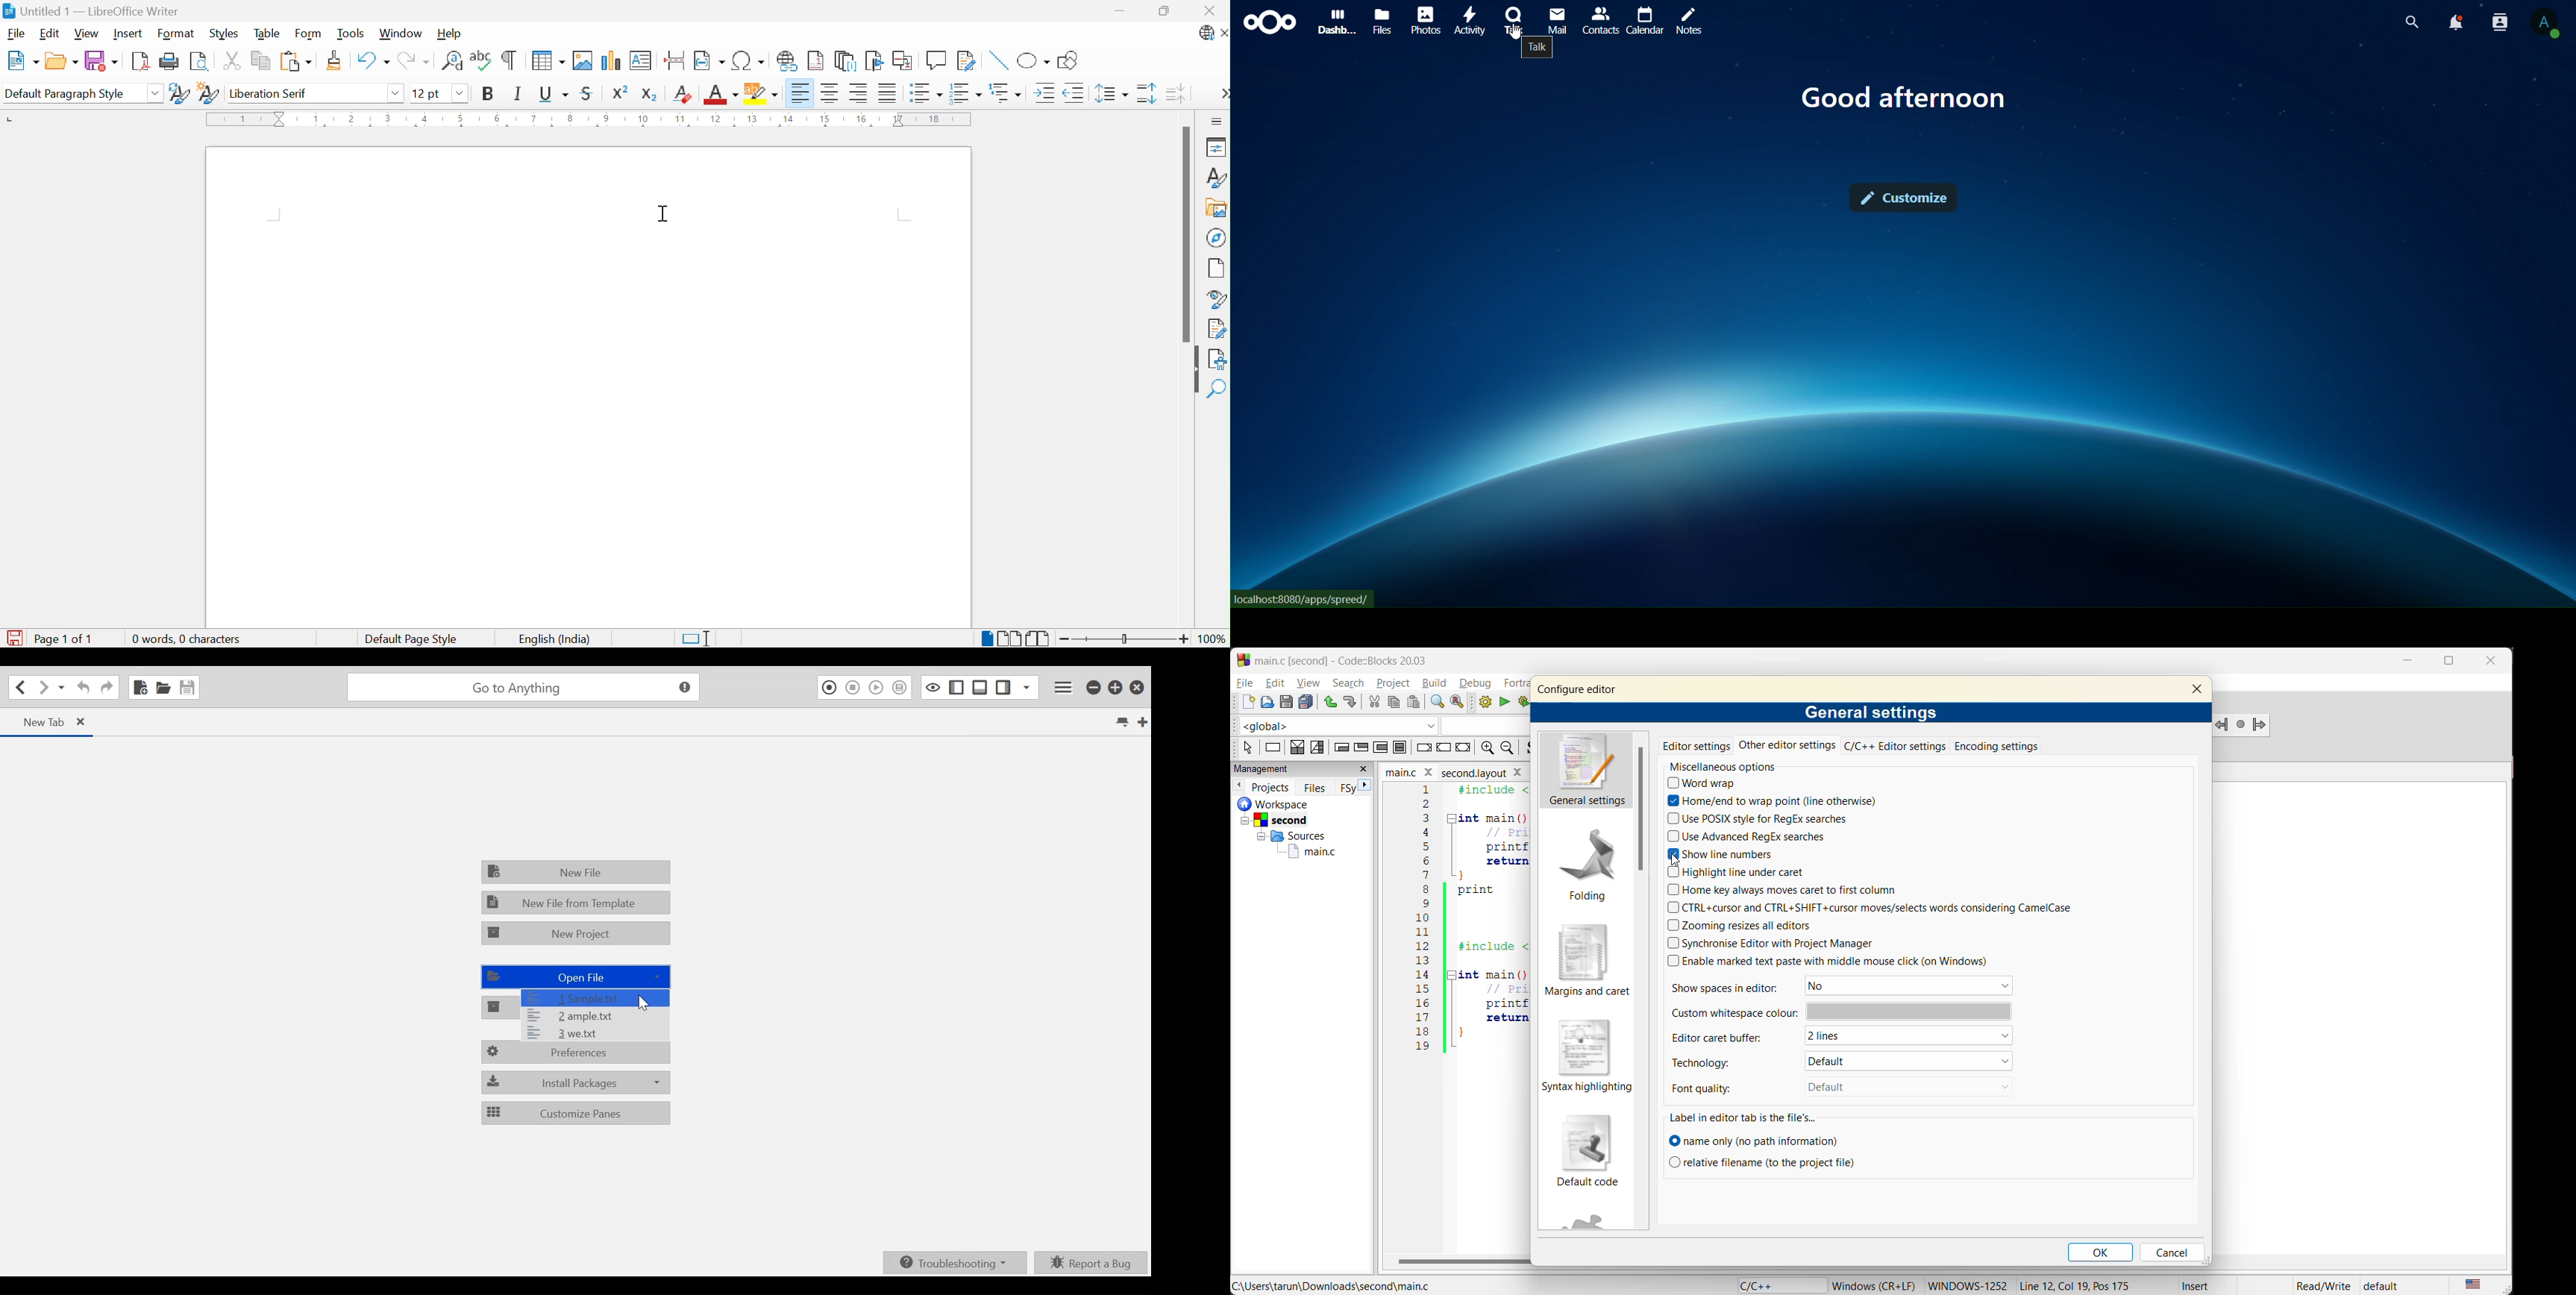  What do you see at coordinates (1046, 93) in the screenshot?
I see `Increase indent` at bounding box center [1046, 93].